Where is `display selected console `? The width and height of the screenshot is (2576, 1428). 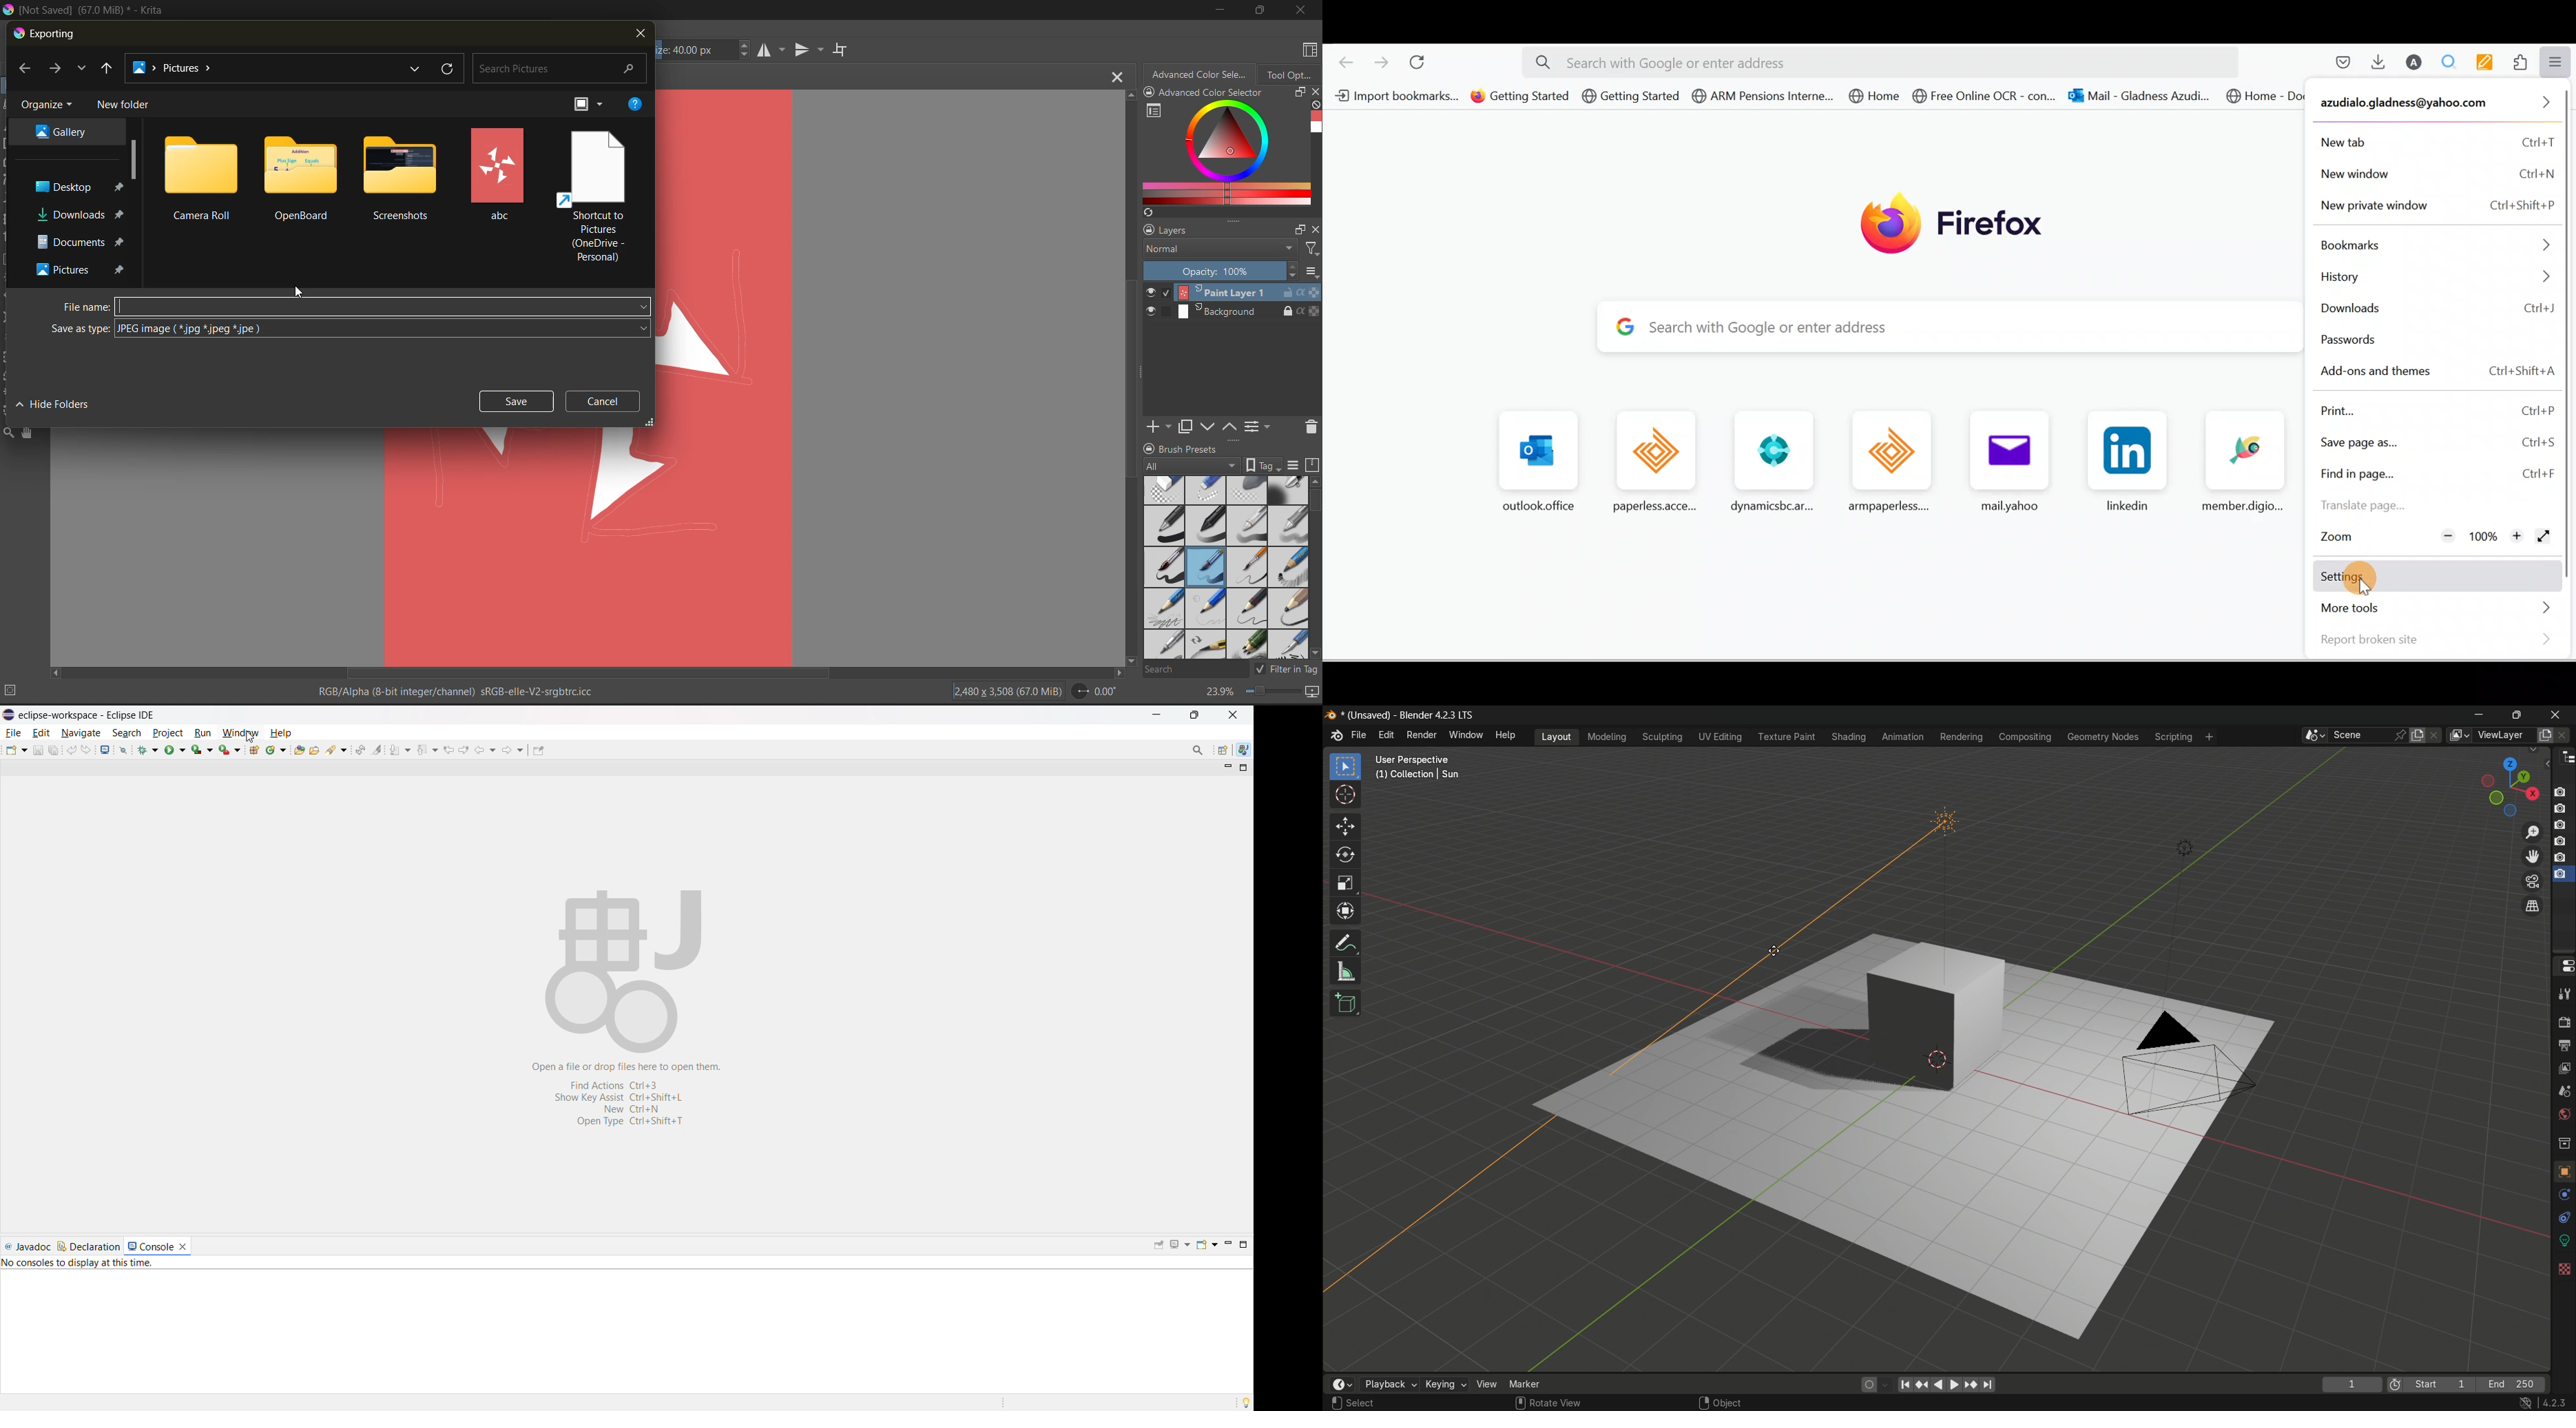
display selected console  is located at coordinates (1180, 1246).